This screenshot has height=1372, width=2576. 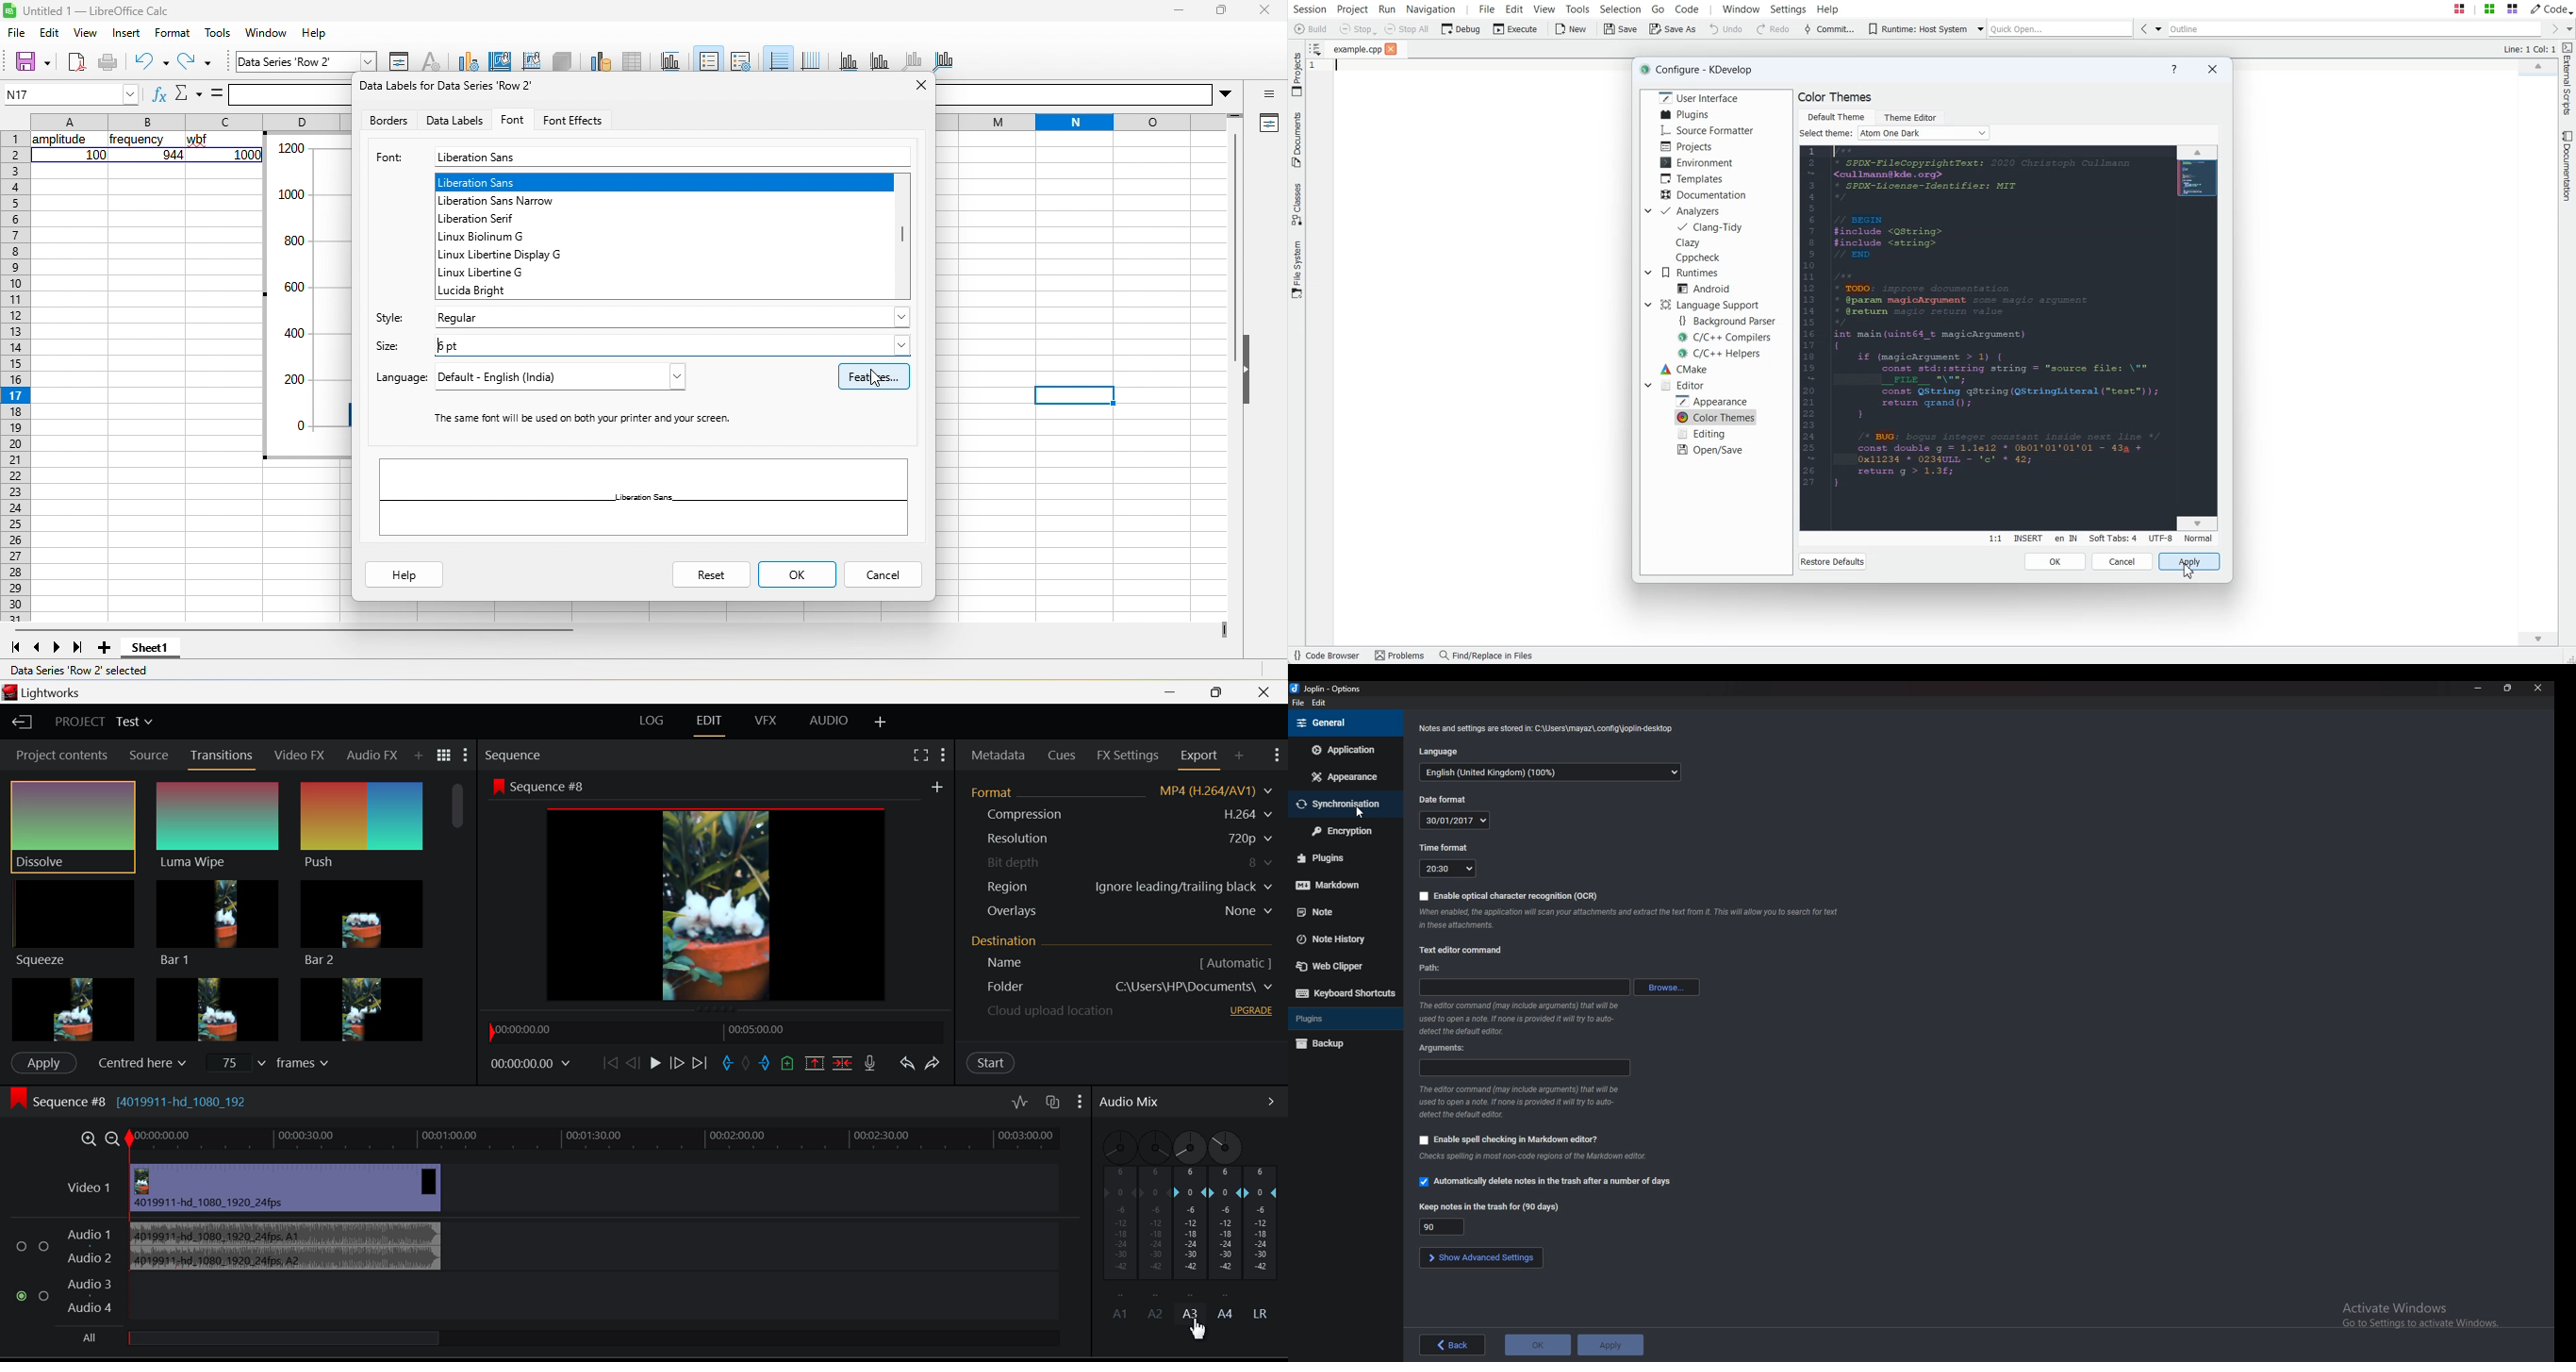 What do you see at coordinates (653, 1064) in the screenshot?
I see `Play` at bounding box center [653, 1064].